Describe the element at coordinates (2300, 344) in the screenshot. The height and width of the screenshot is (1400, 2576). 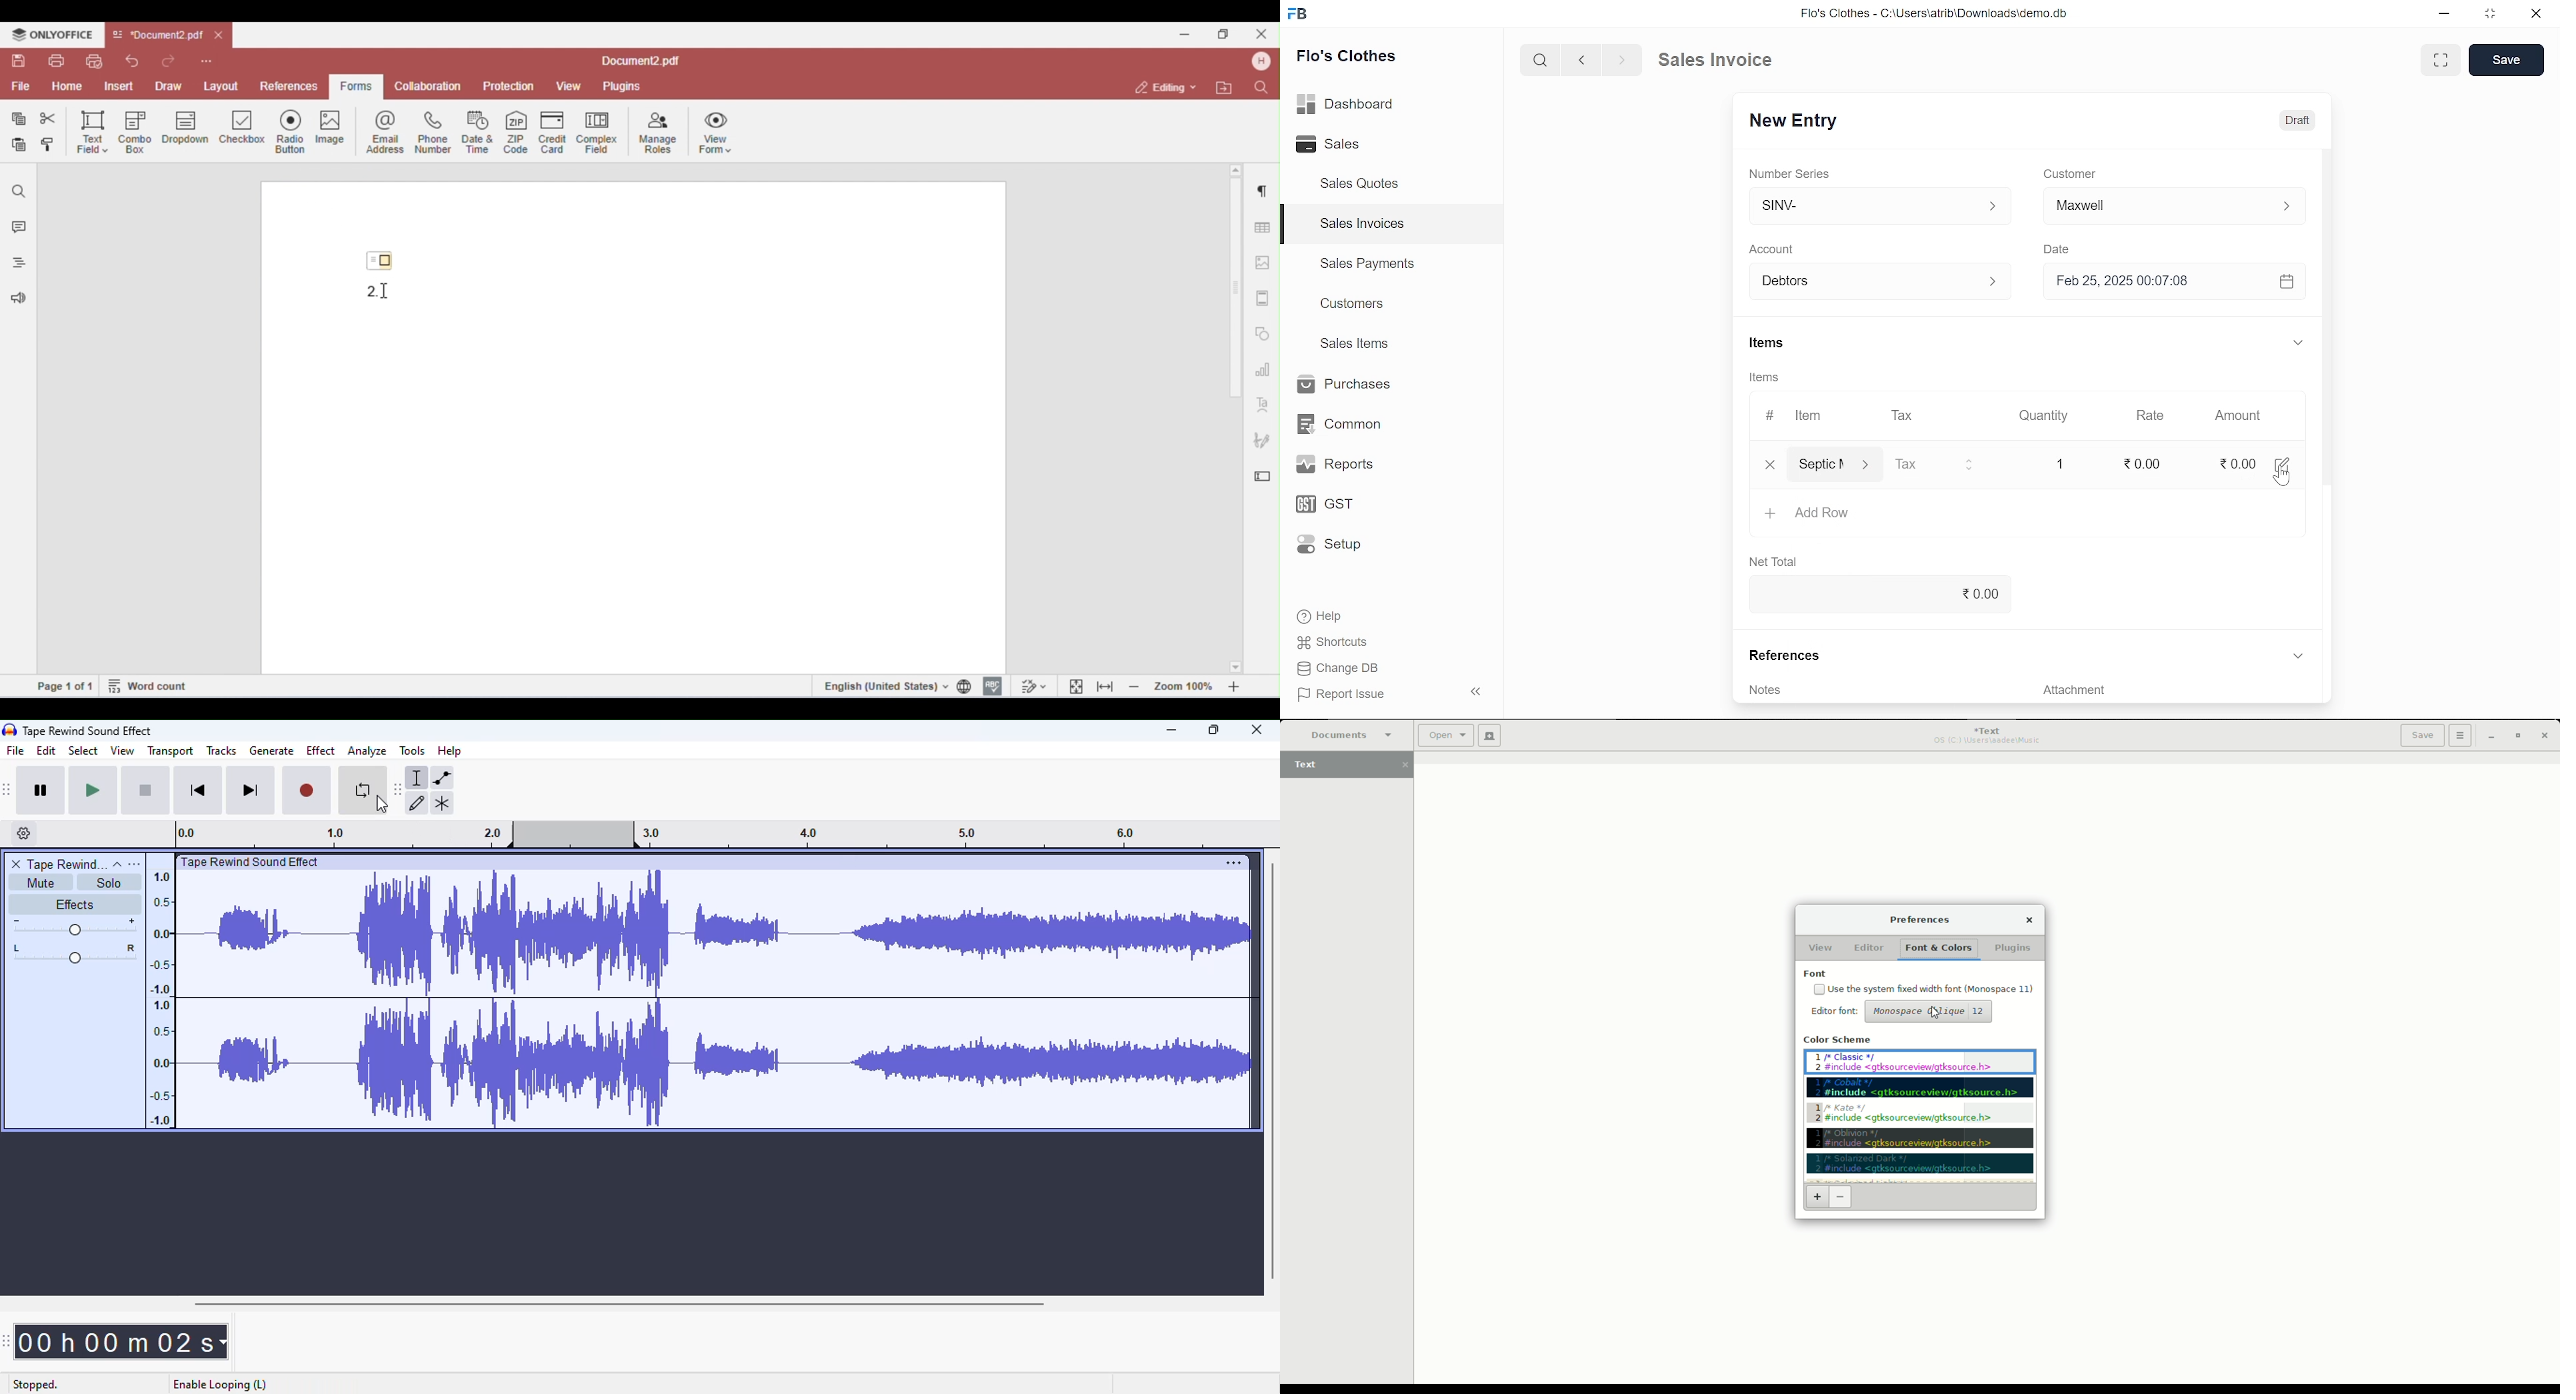
I see `expand` at that location.